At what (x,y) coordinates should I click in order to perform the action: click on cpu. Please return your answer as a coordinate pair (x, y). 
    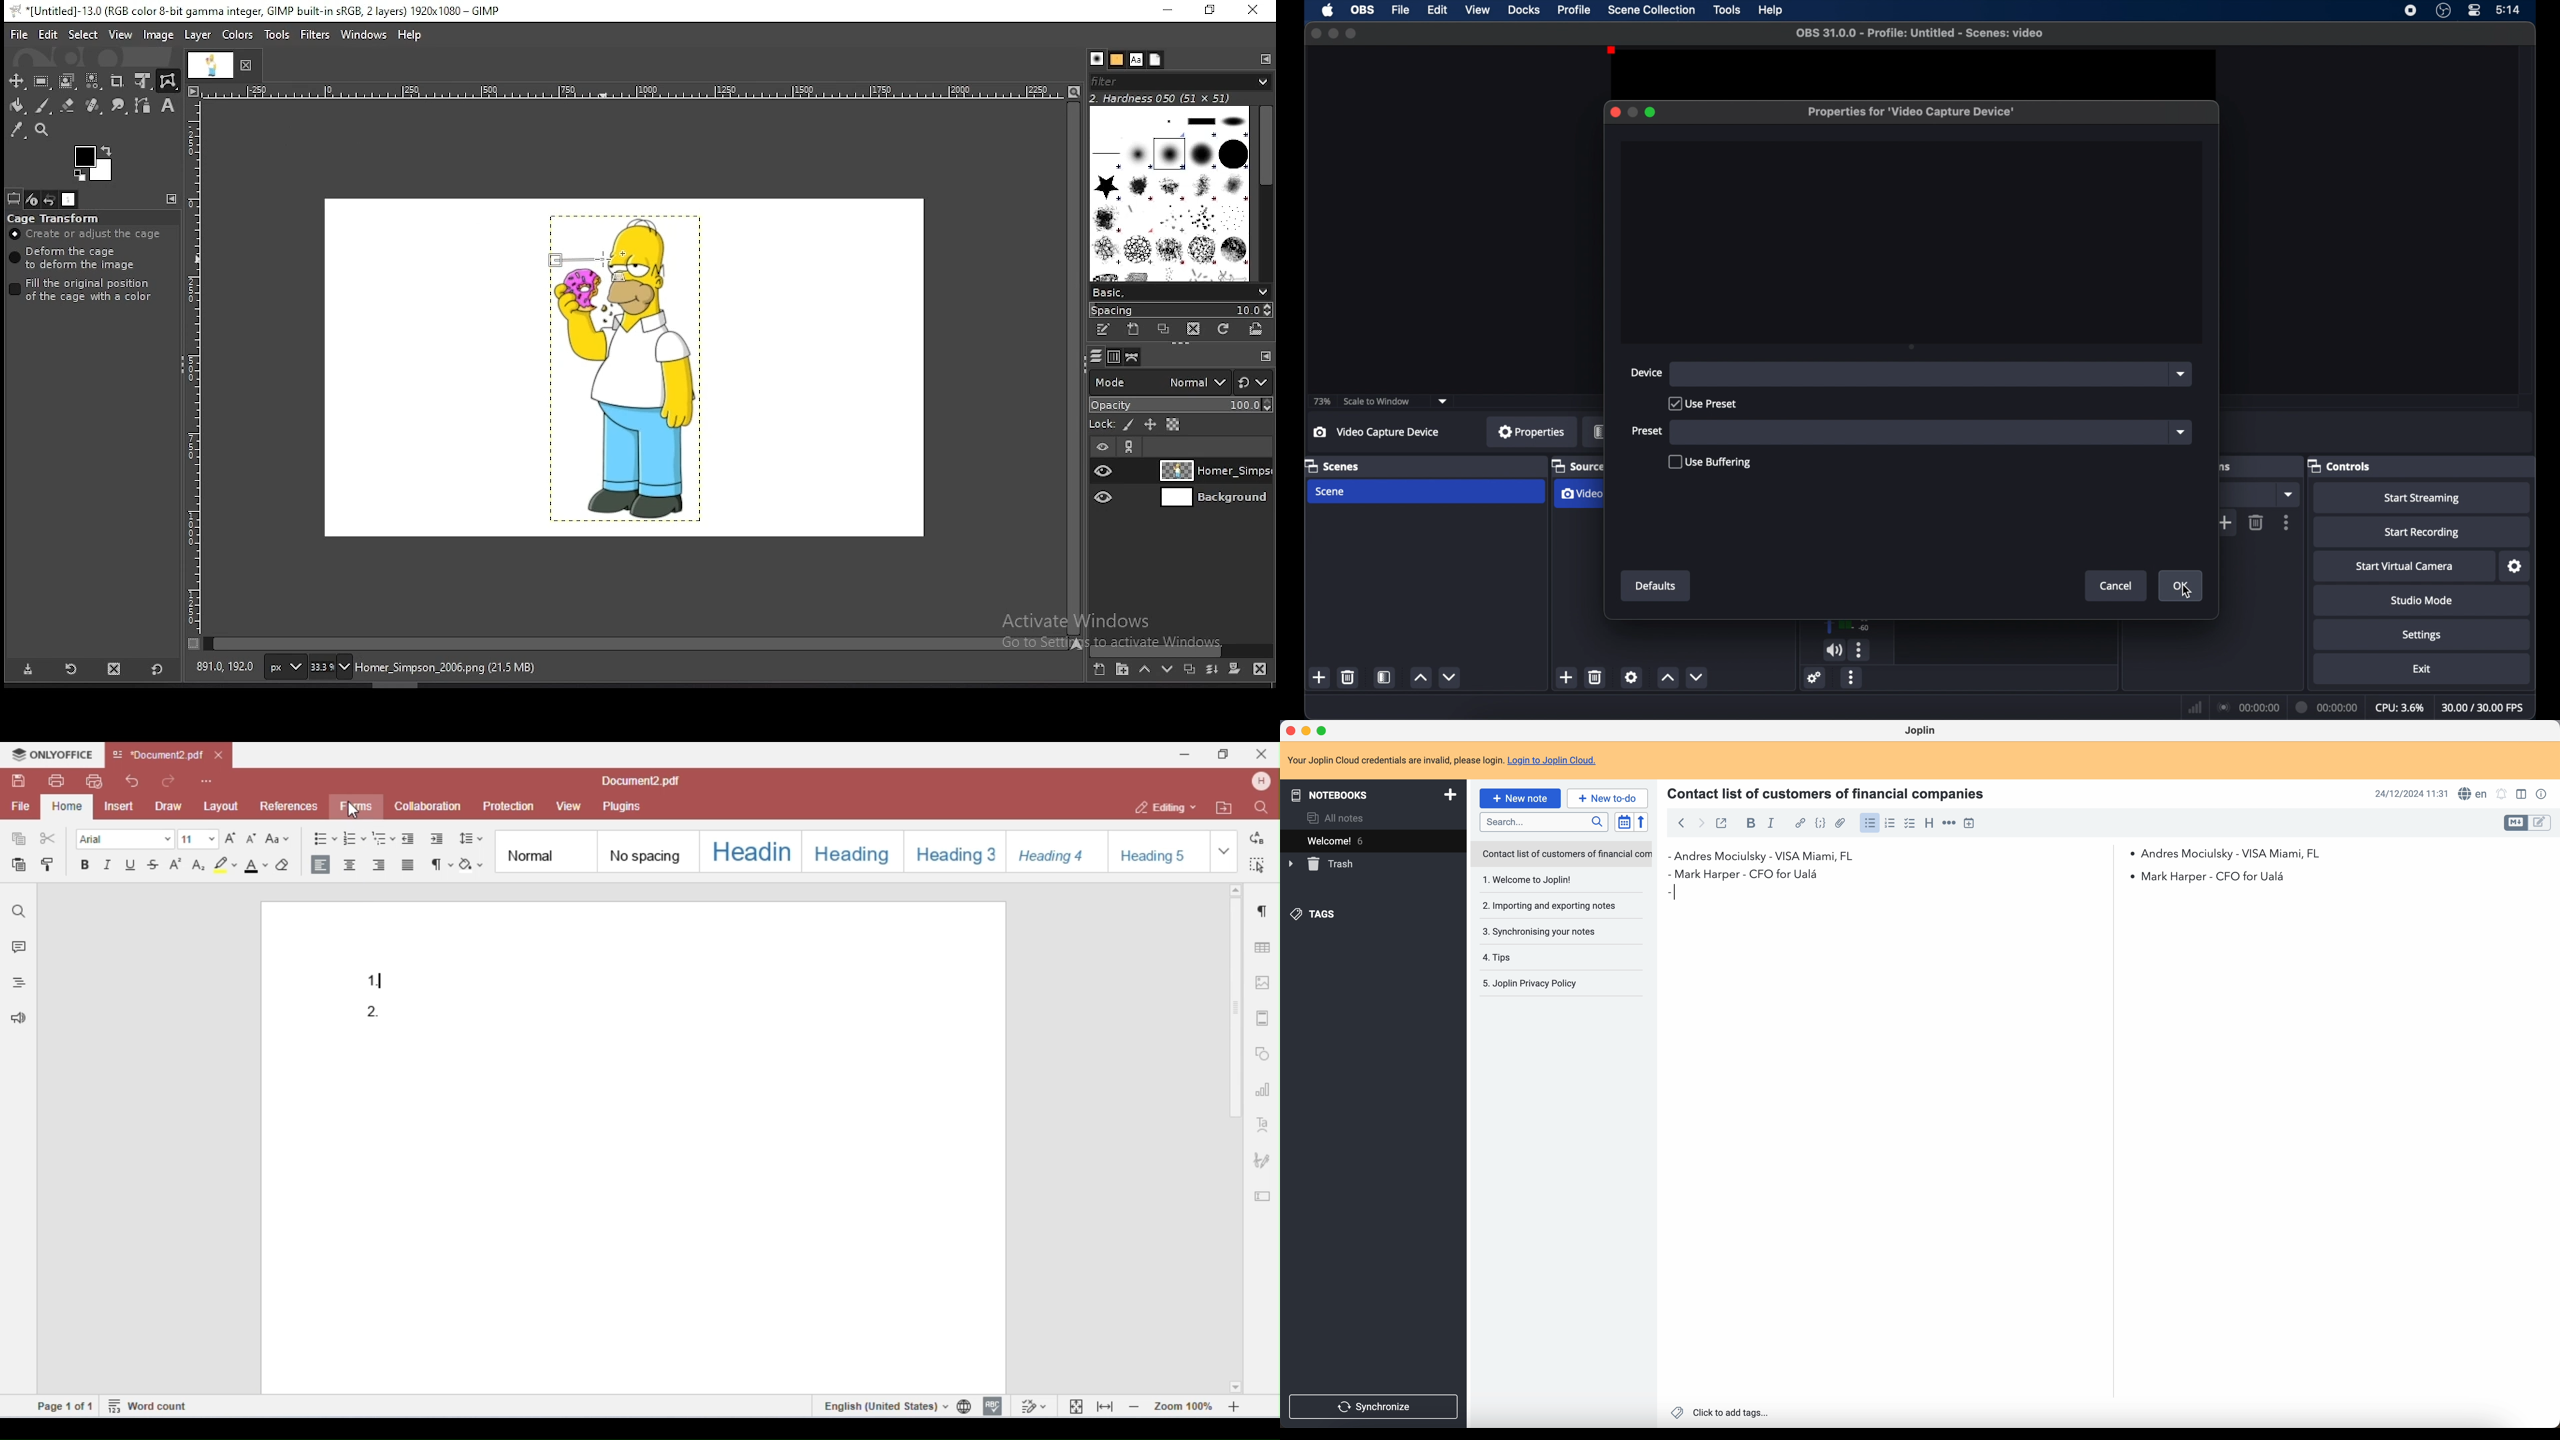
    Looking at the image, I should click on (2400, 708).